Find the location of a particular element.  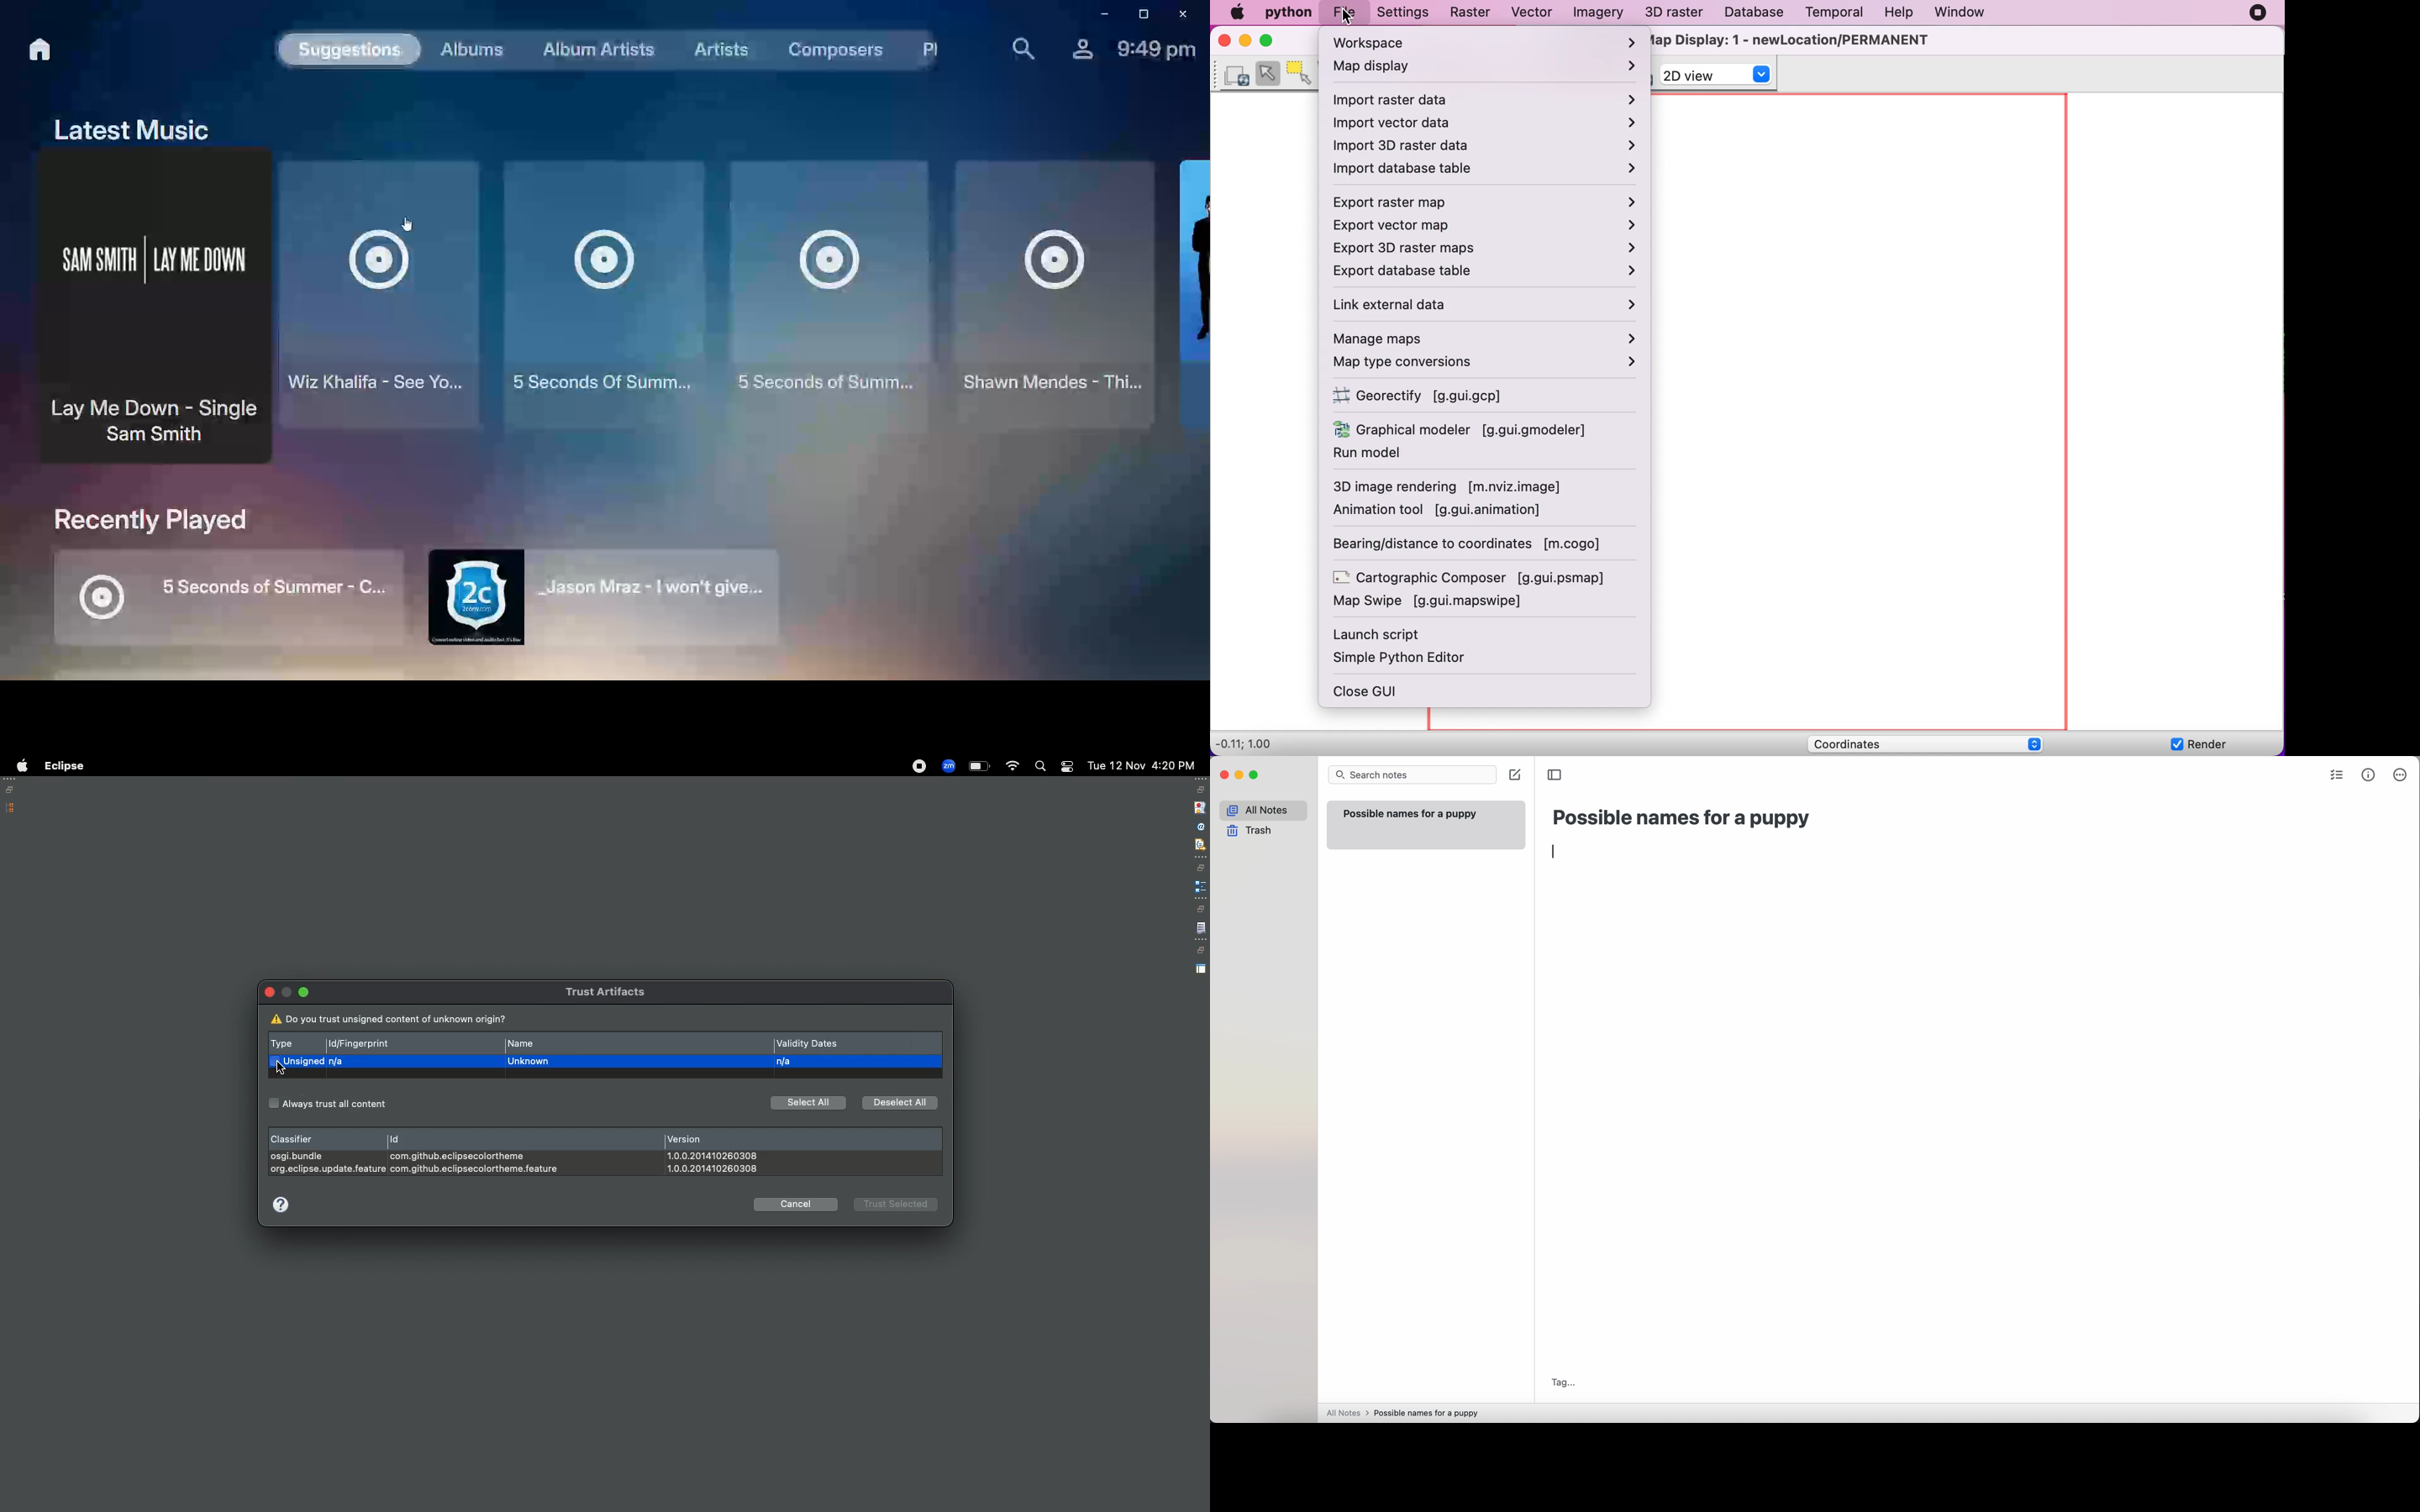

trash is located at coordinates (1252, 831).